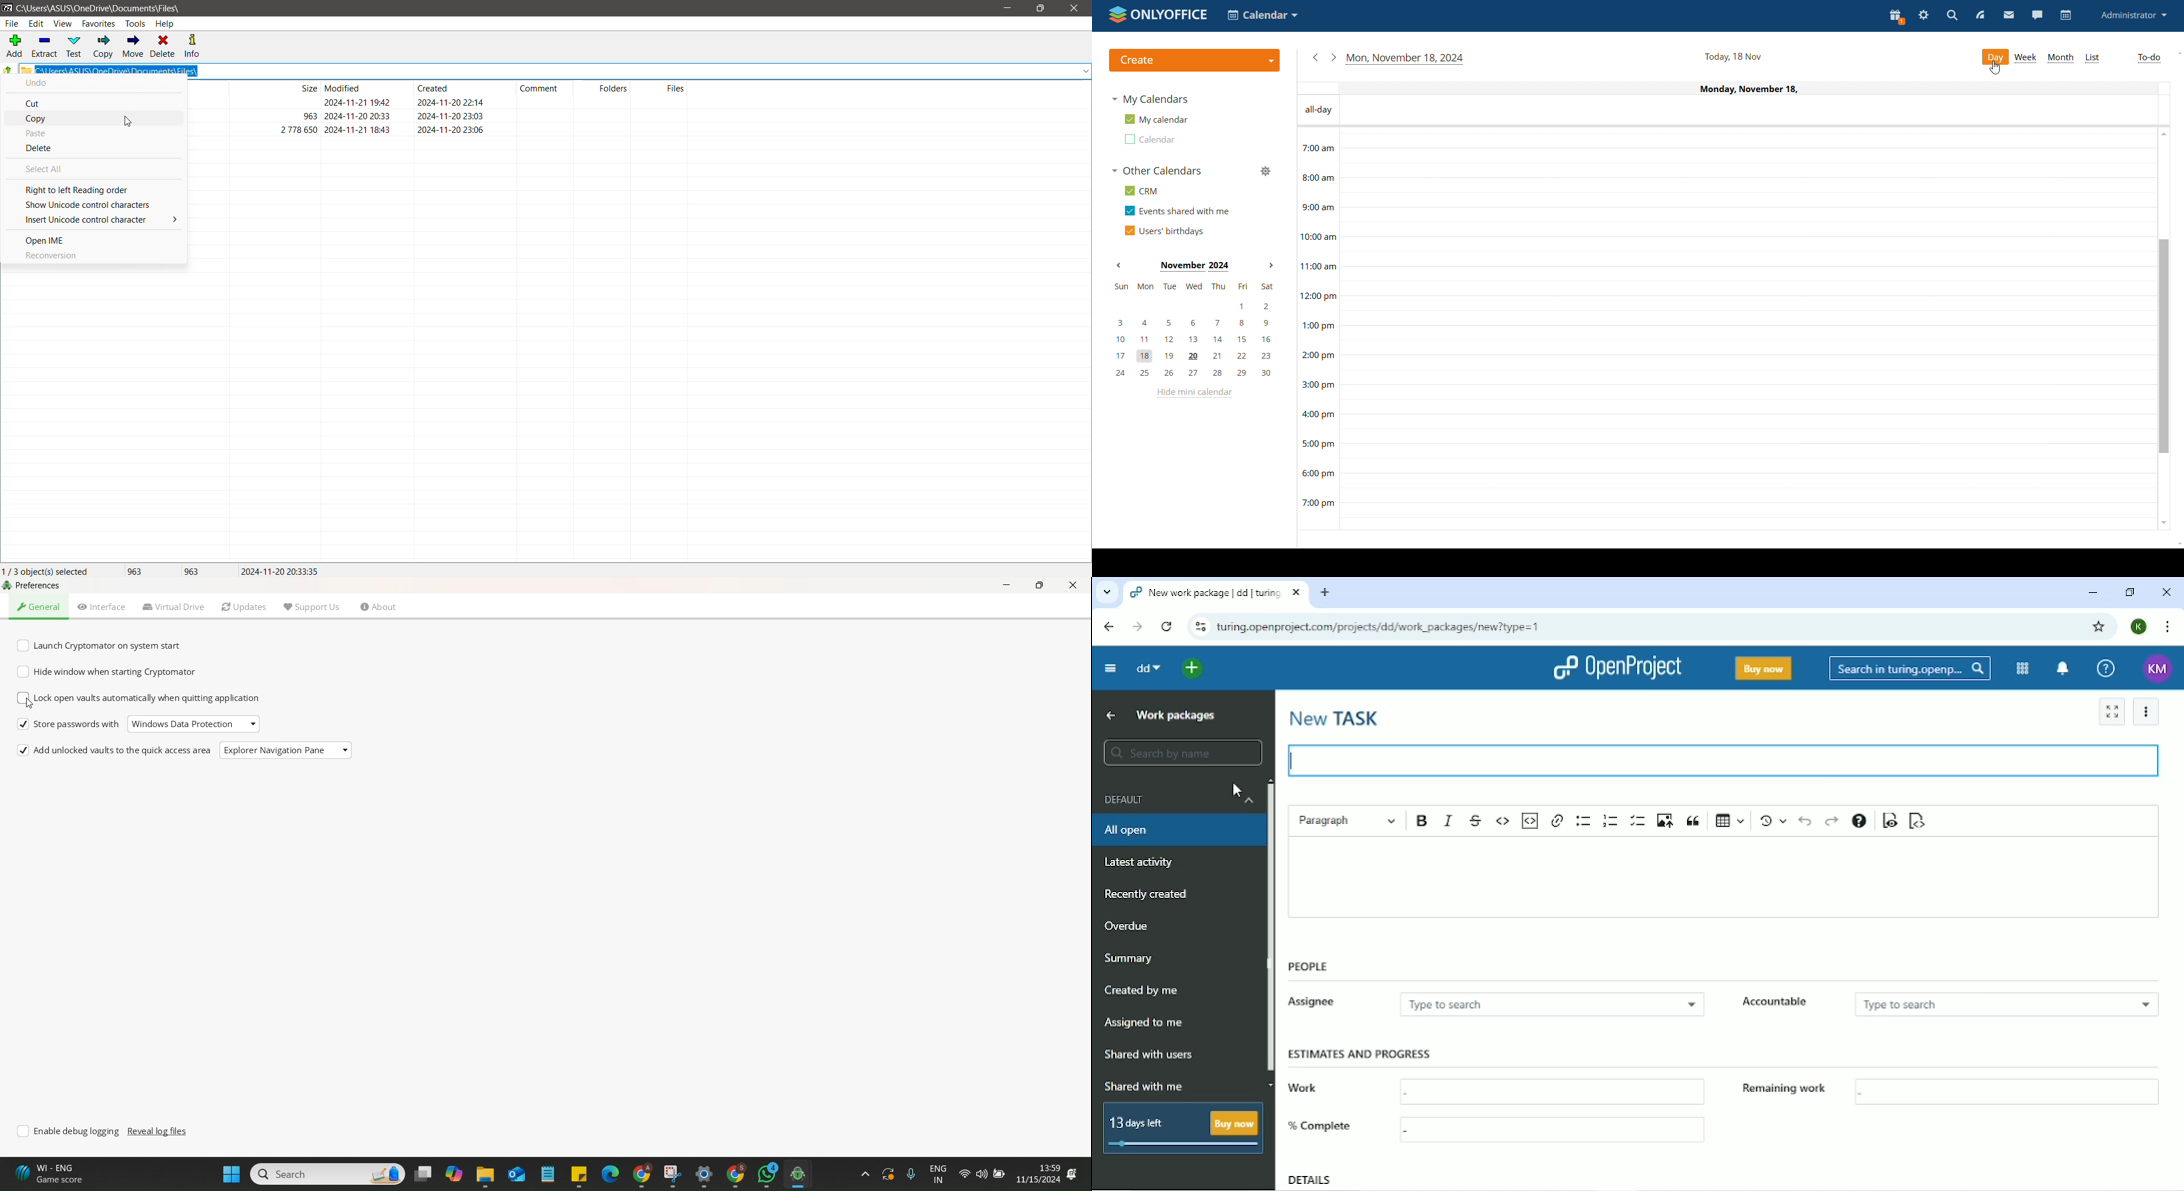  What do you see at coordinates (1763, 669) in the screenshot?
I see `Buy now` at bounding box center [1763, 669].